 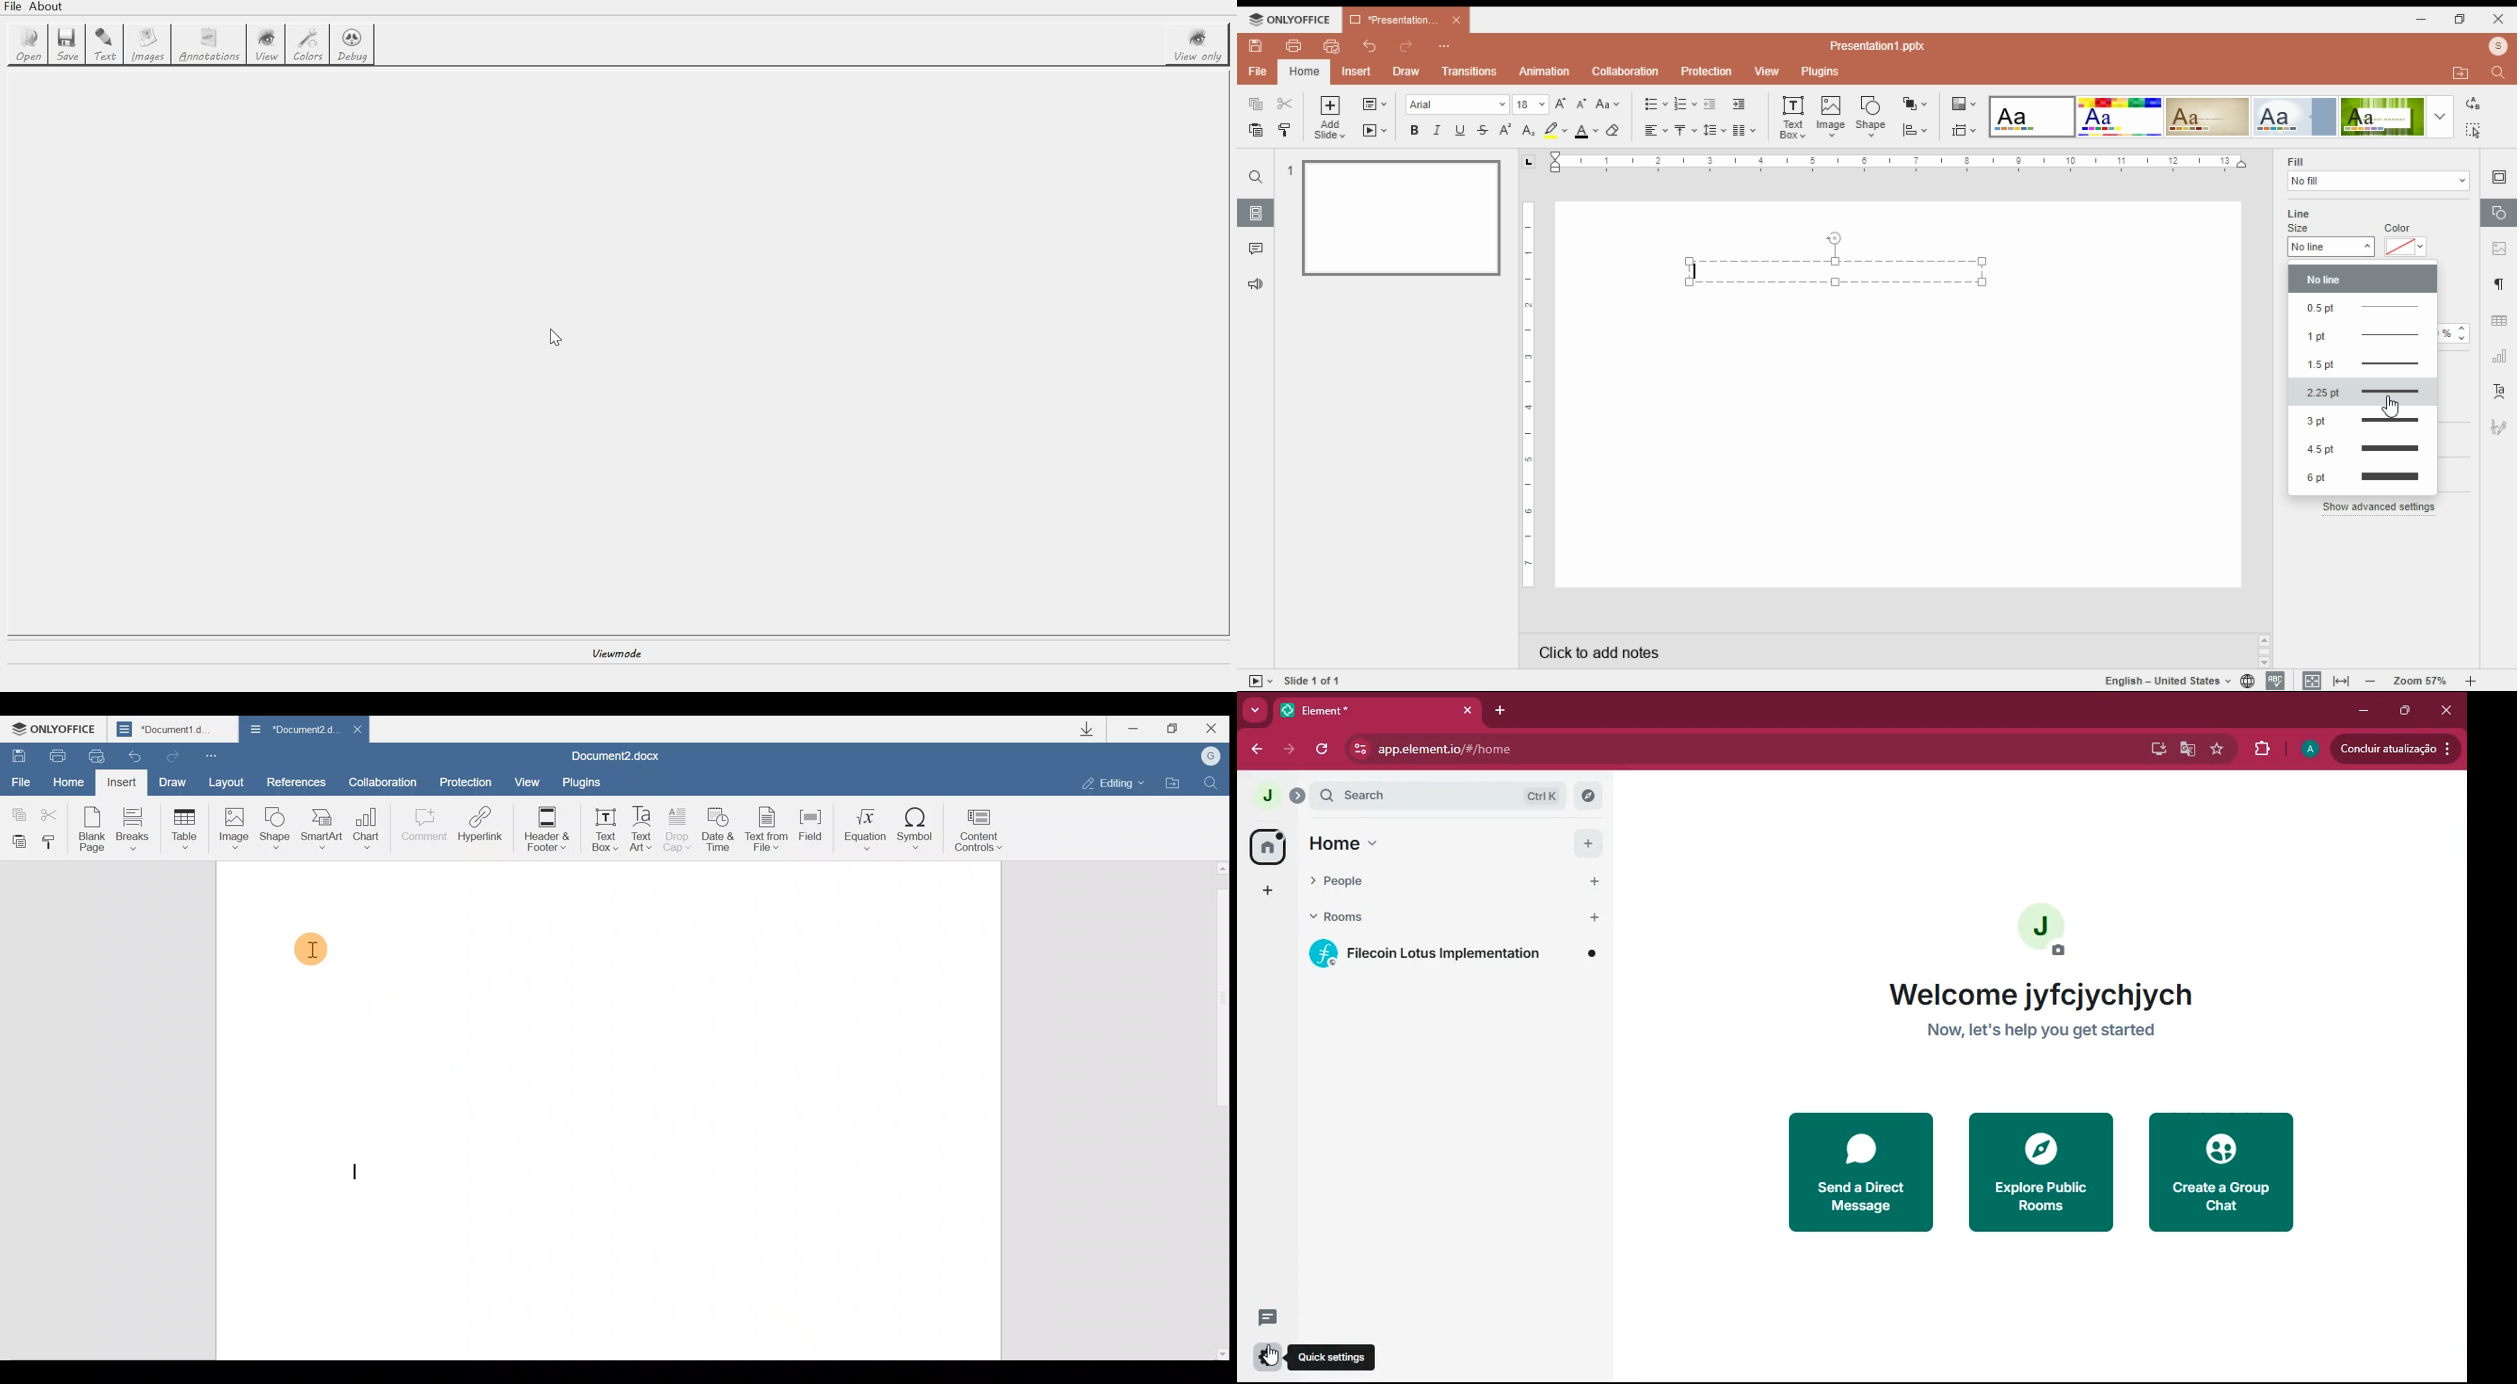 What do you see at coordinates (2471, 681) in the screenshot?
I see `increase zoom` at bounding box center [2471, 681].